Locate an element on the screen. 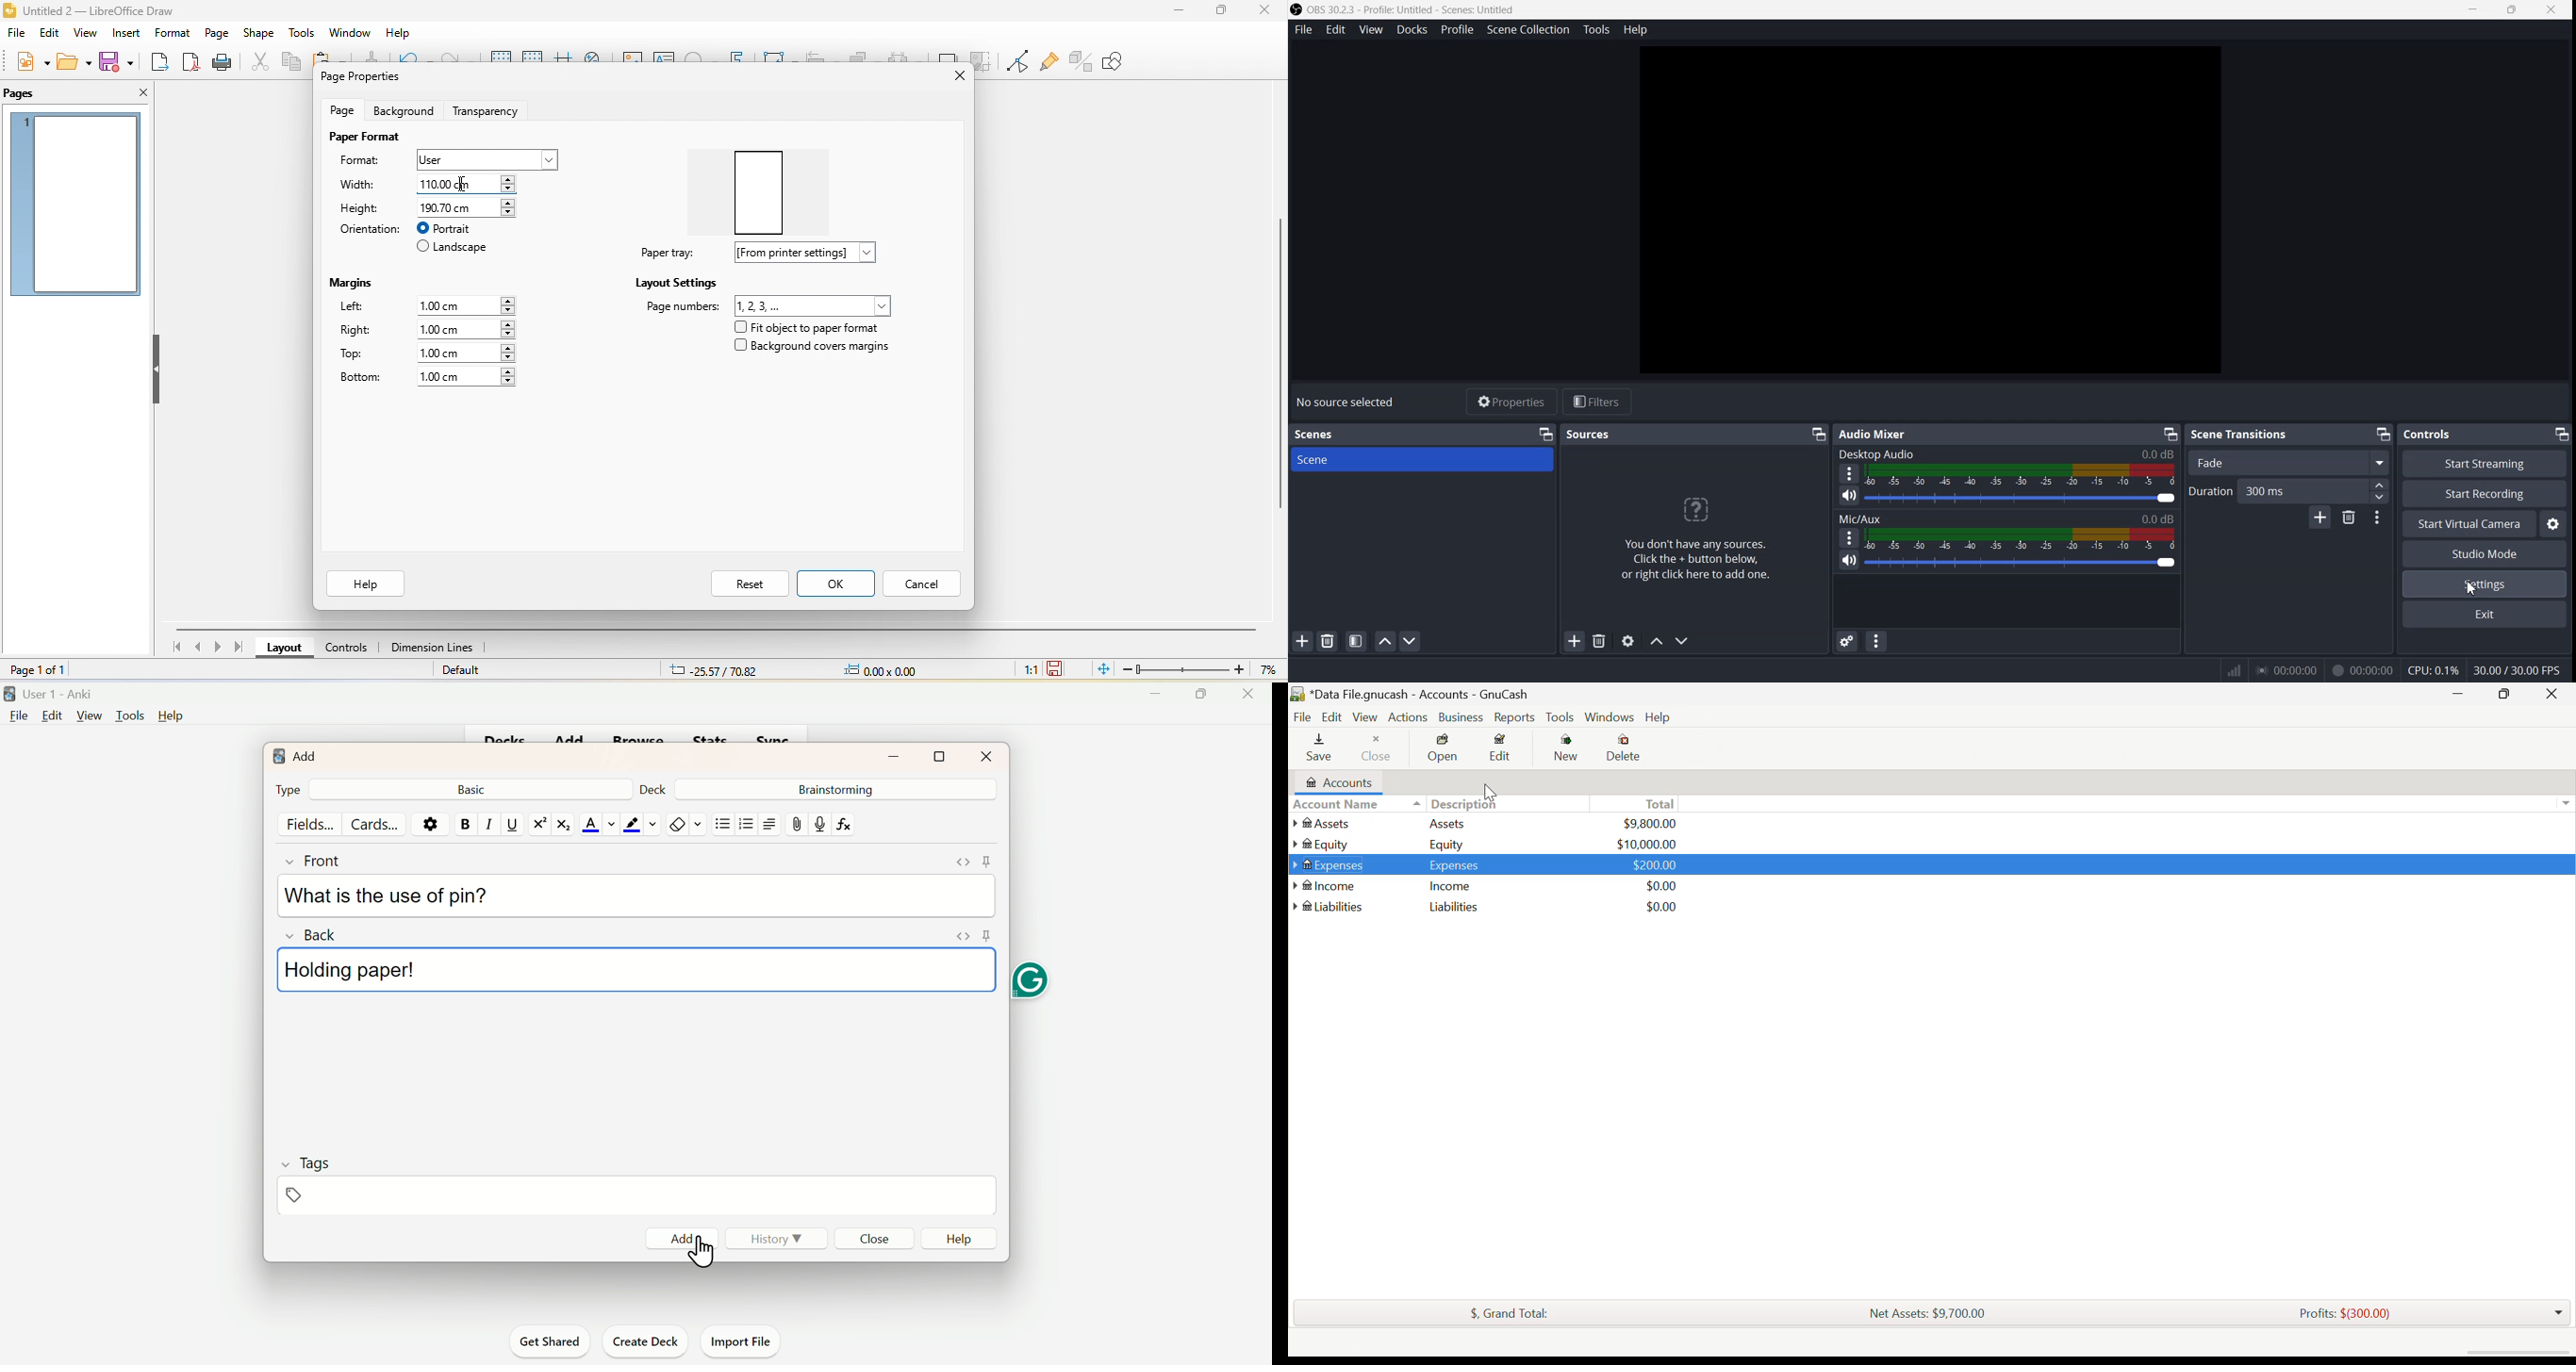 The image size is (2576, 1372). Fade is located at coordinates (2287, 462).